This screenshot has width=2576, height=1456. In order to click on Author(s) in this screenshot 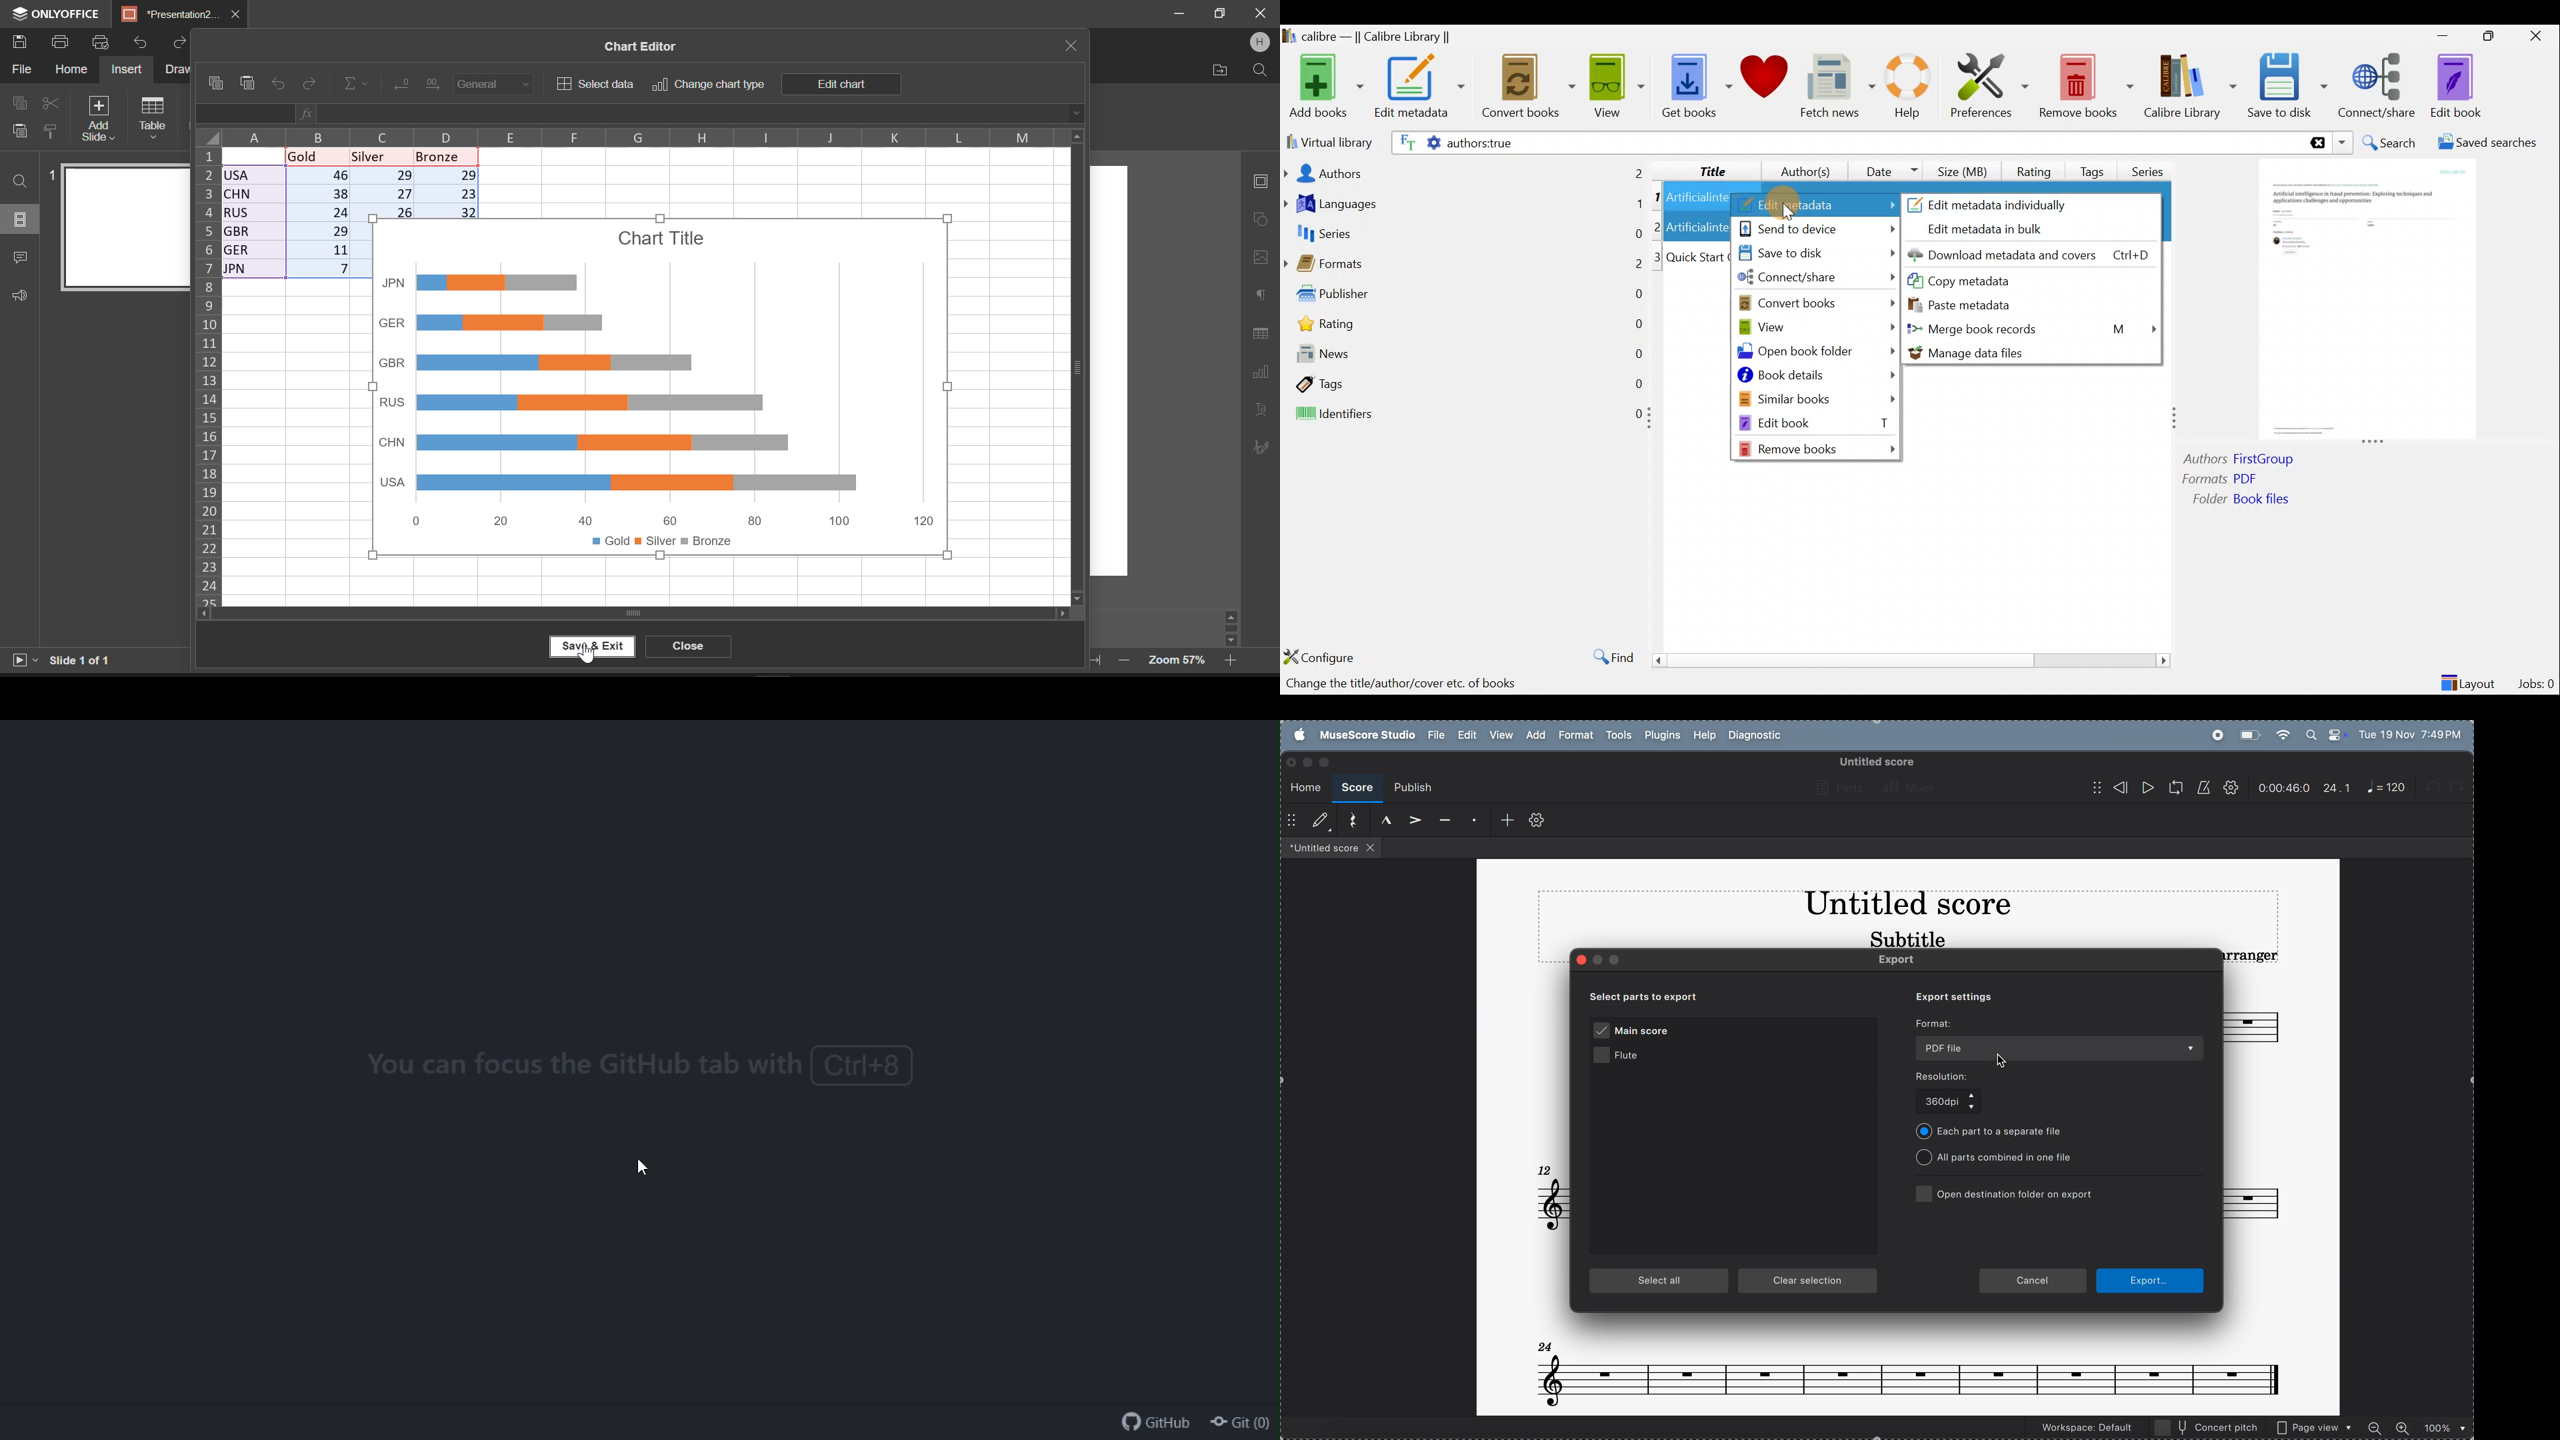, I will do `click(1799, 168)`.